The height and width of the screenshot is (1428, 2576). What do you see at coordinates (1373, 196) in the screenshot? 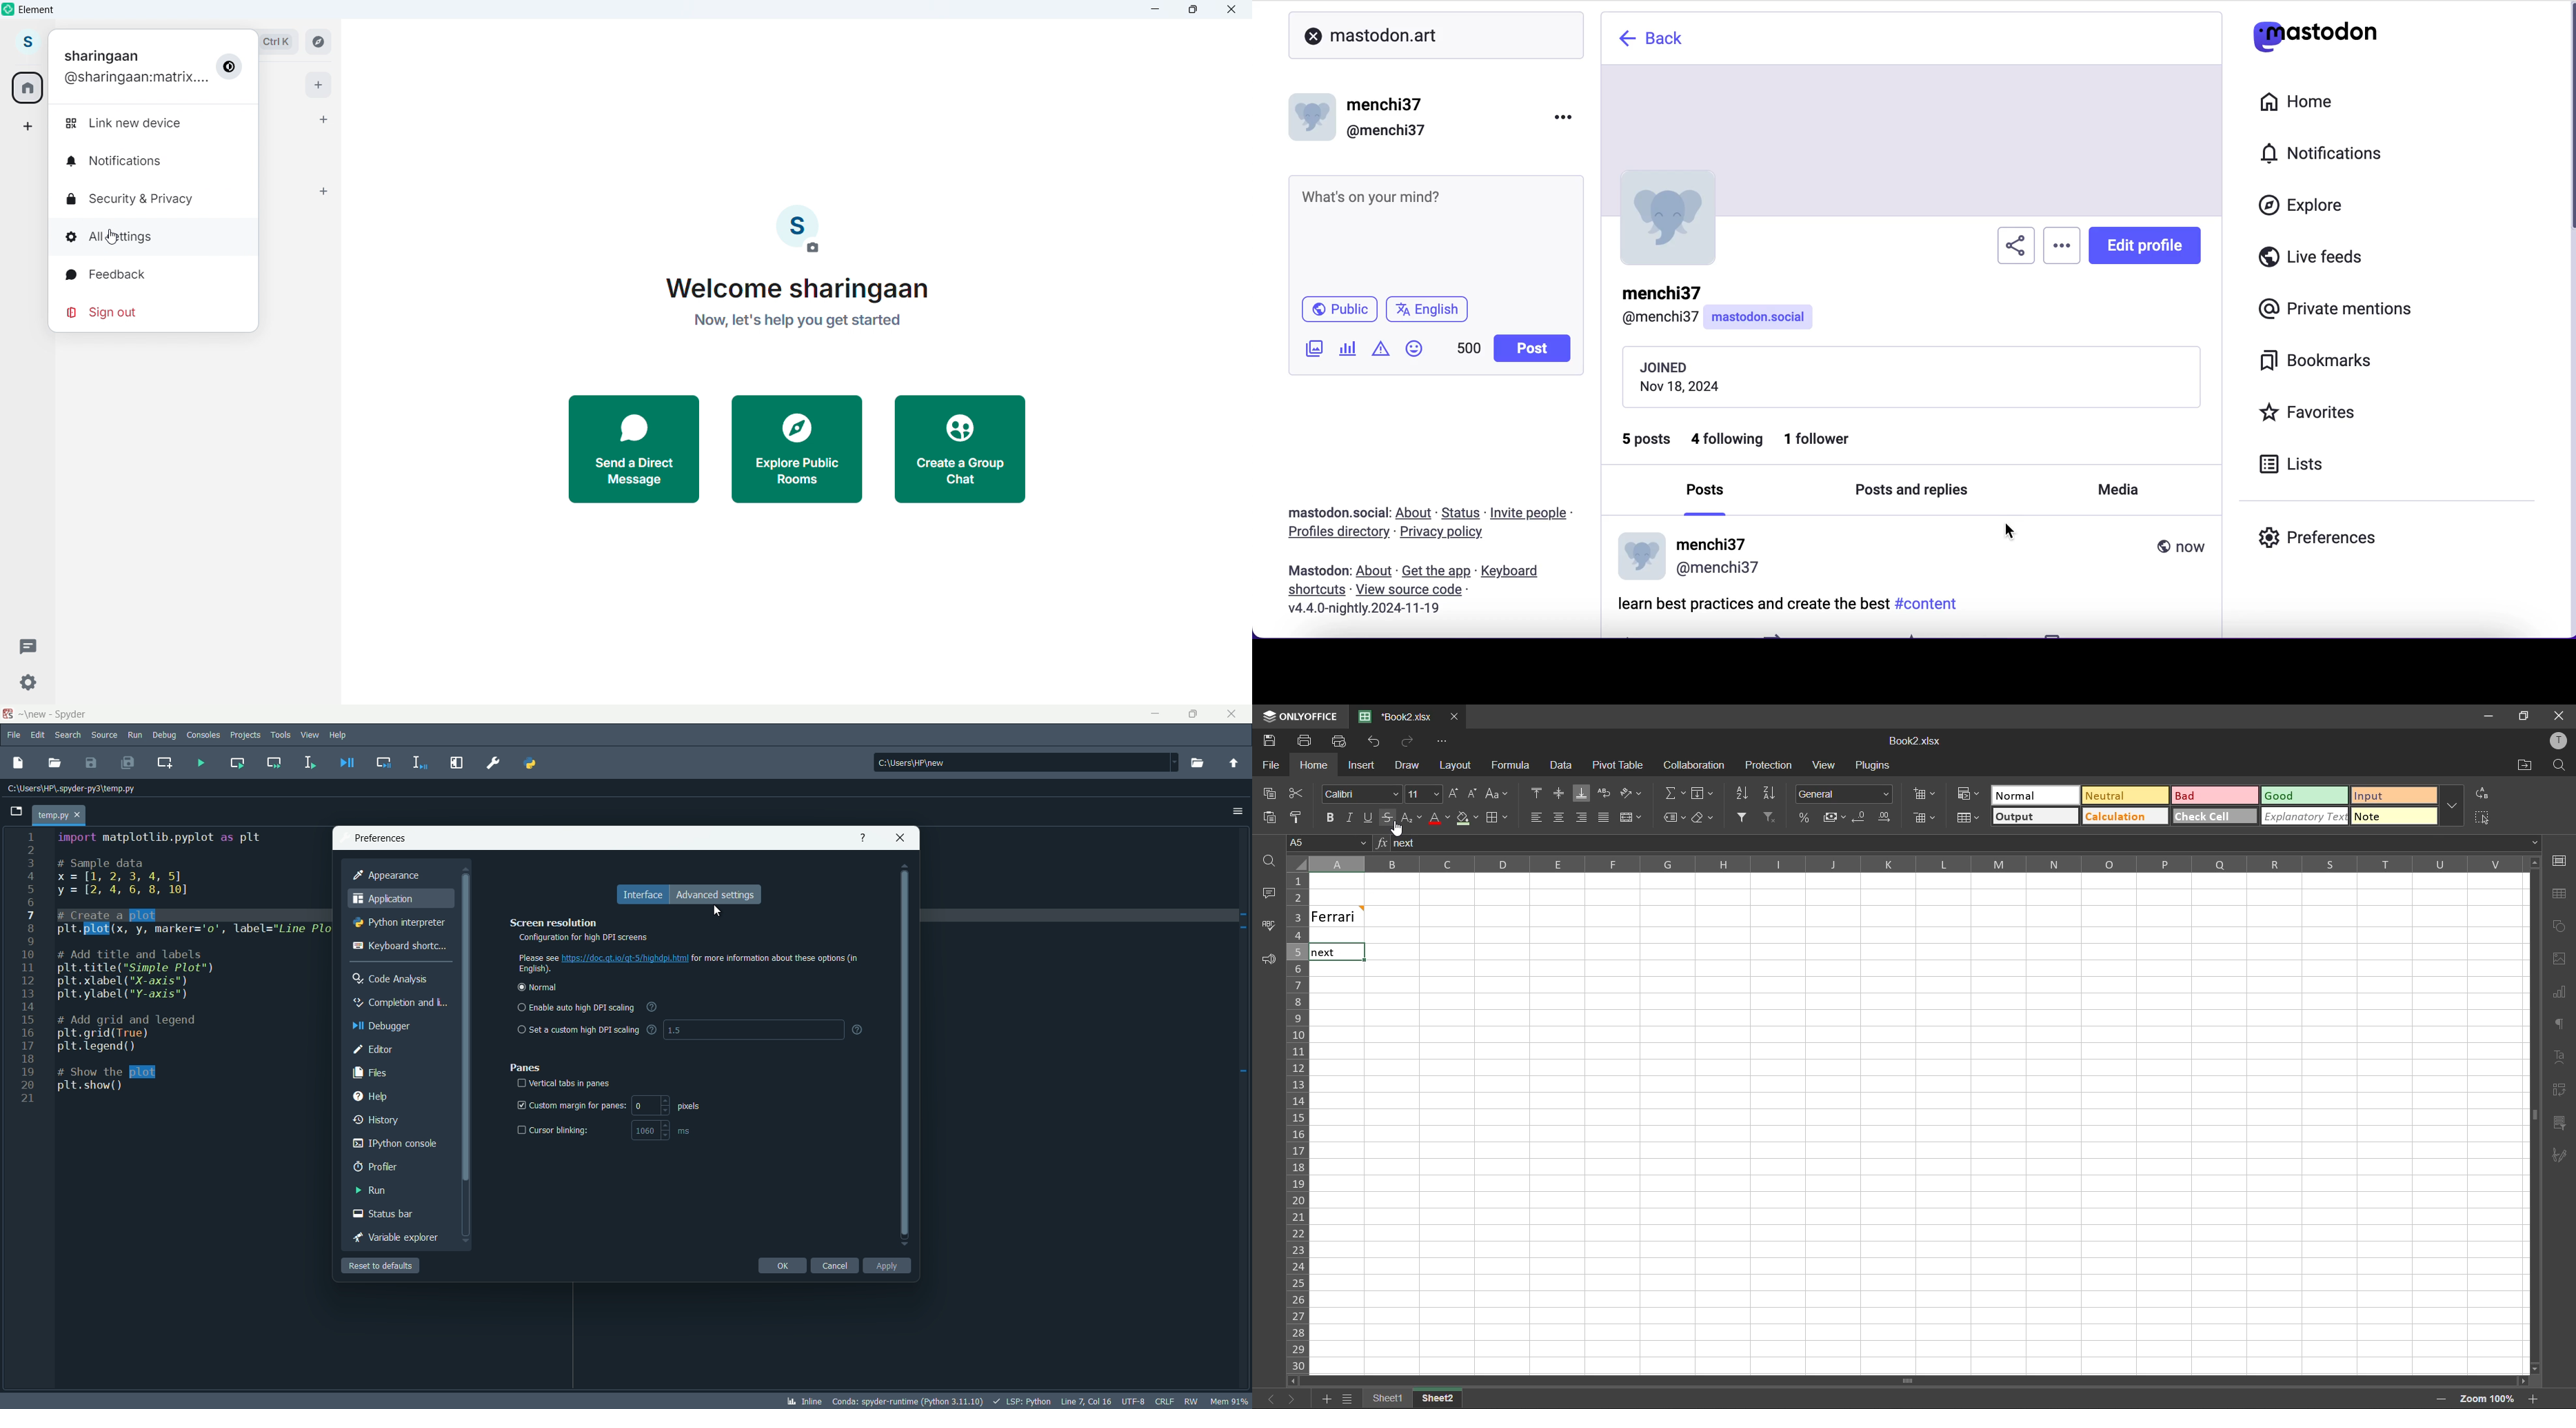
I see `text post` at bounding box center [1373, 196].